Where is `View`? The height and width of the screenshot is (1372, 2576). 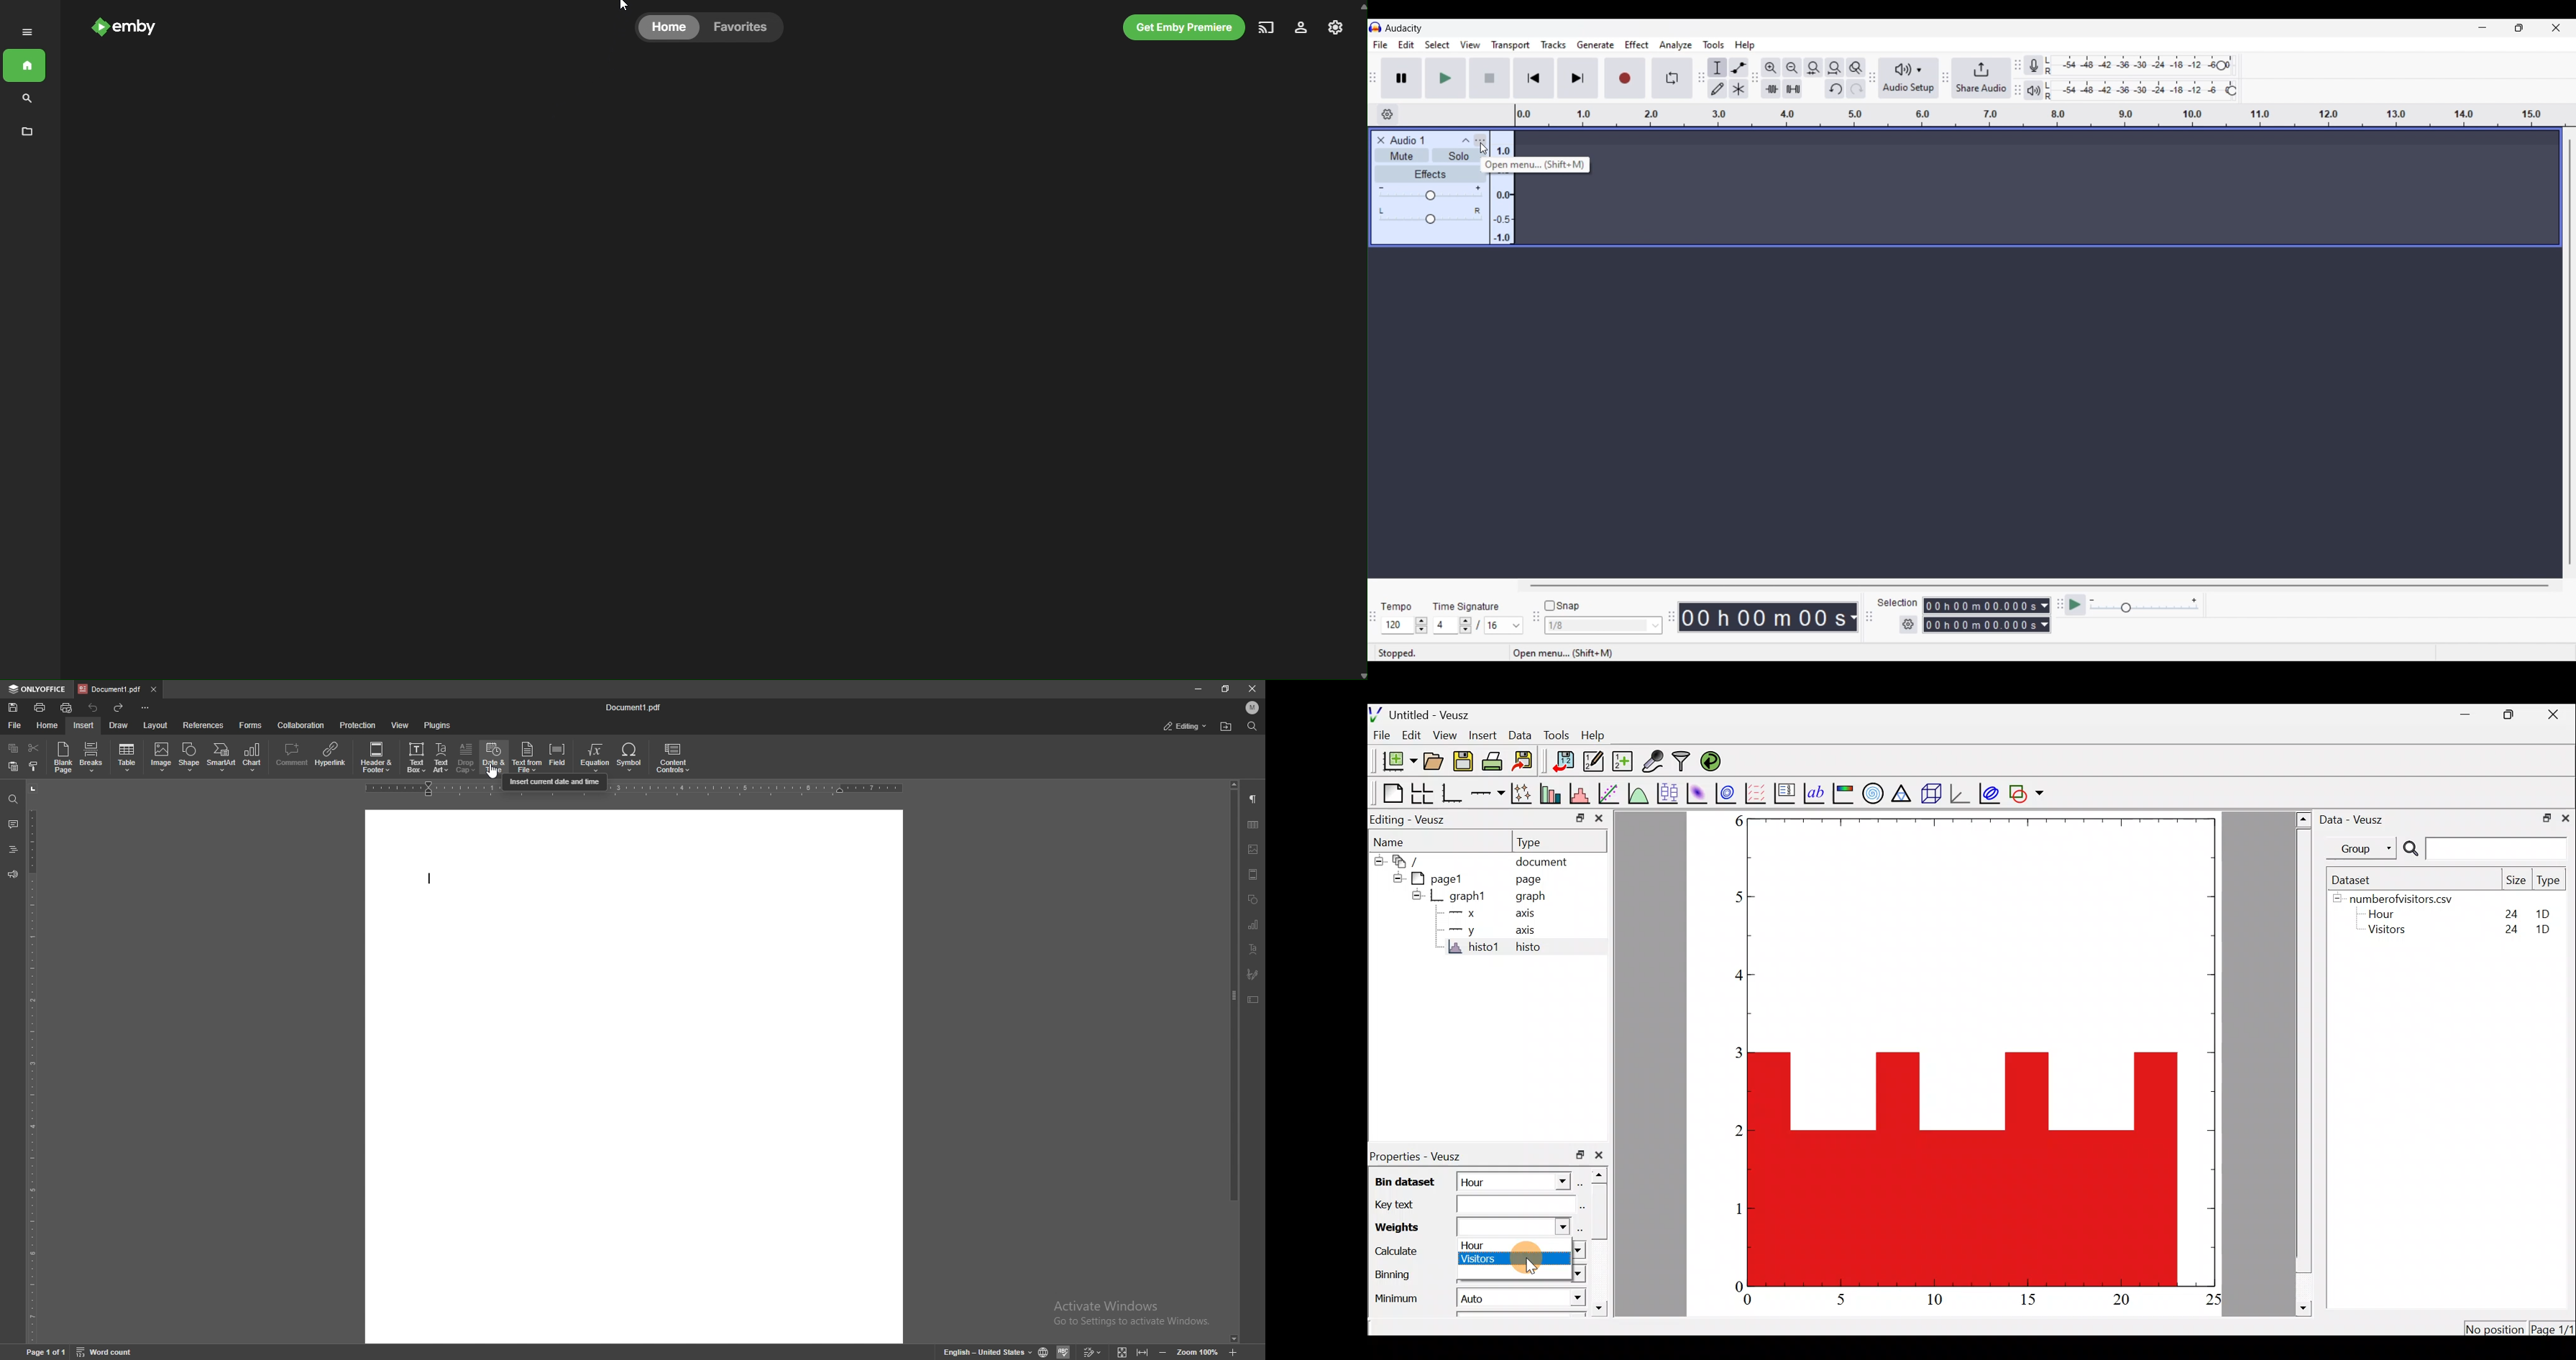 View is located at coordinates (1446, 735).